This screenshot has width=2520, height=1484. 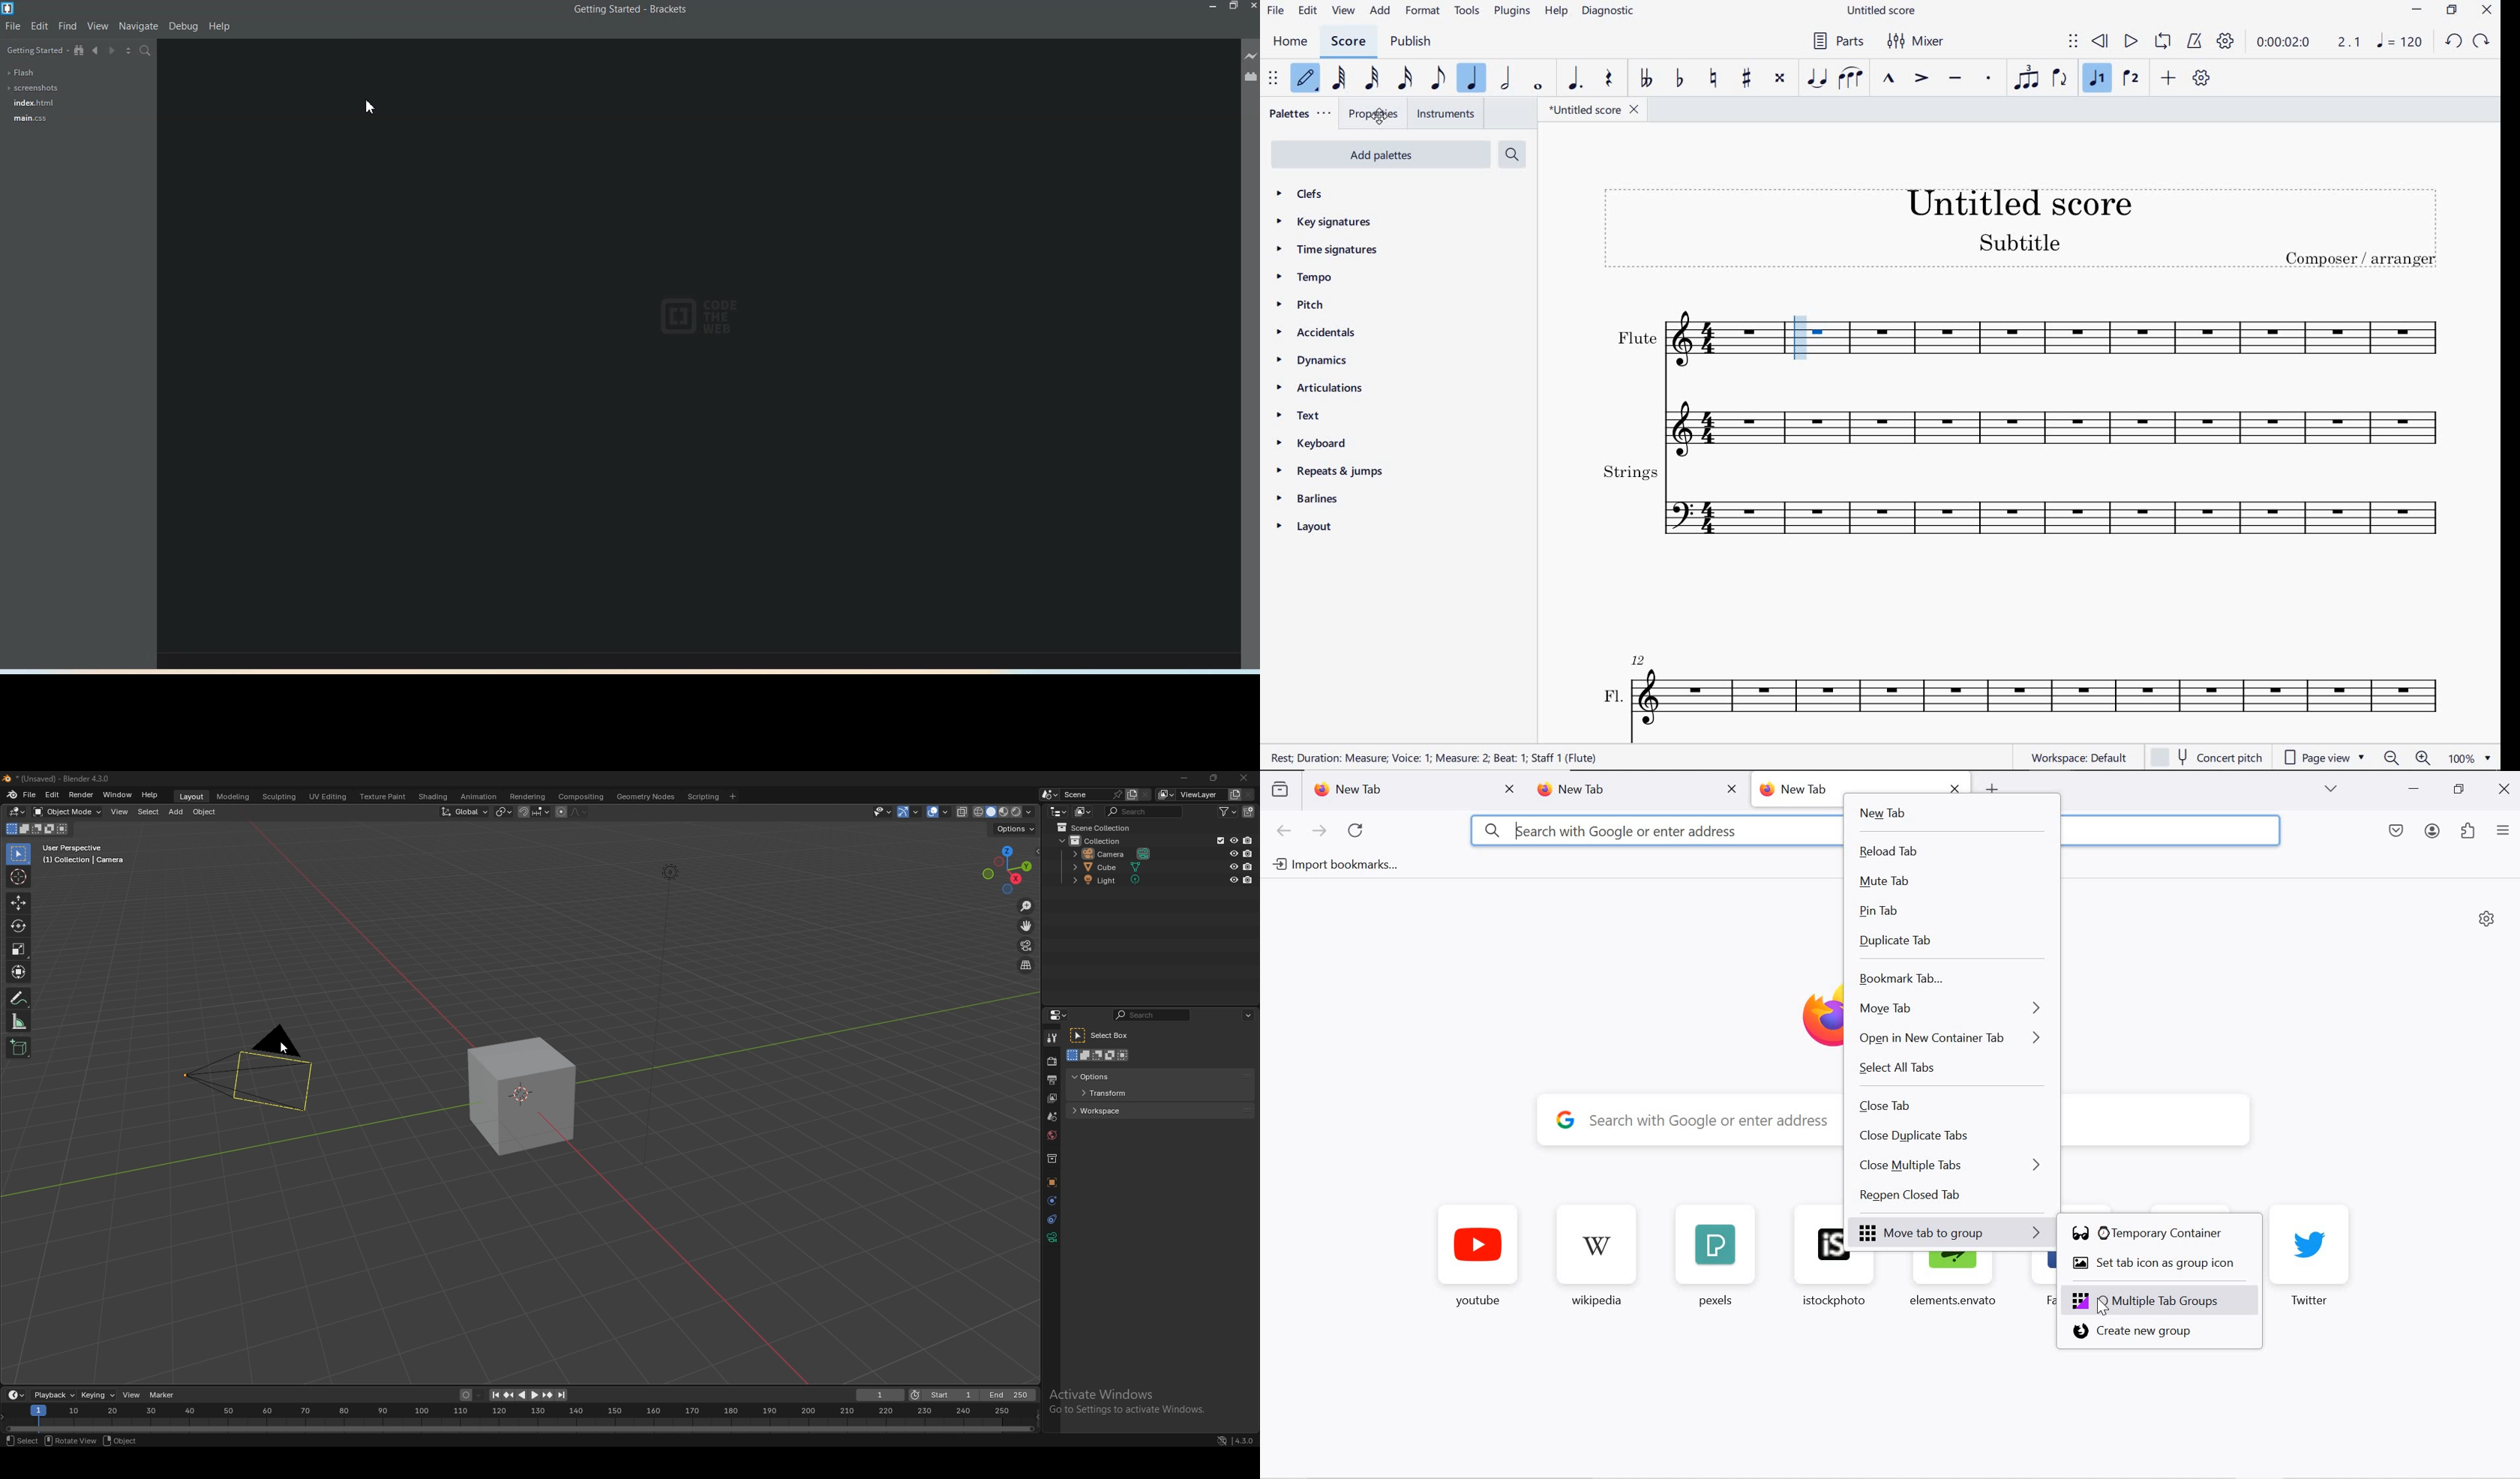 I want to click on edit, so click(x=1306, y=11).